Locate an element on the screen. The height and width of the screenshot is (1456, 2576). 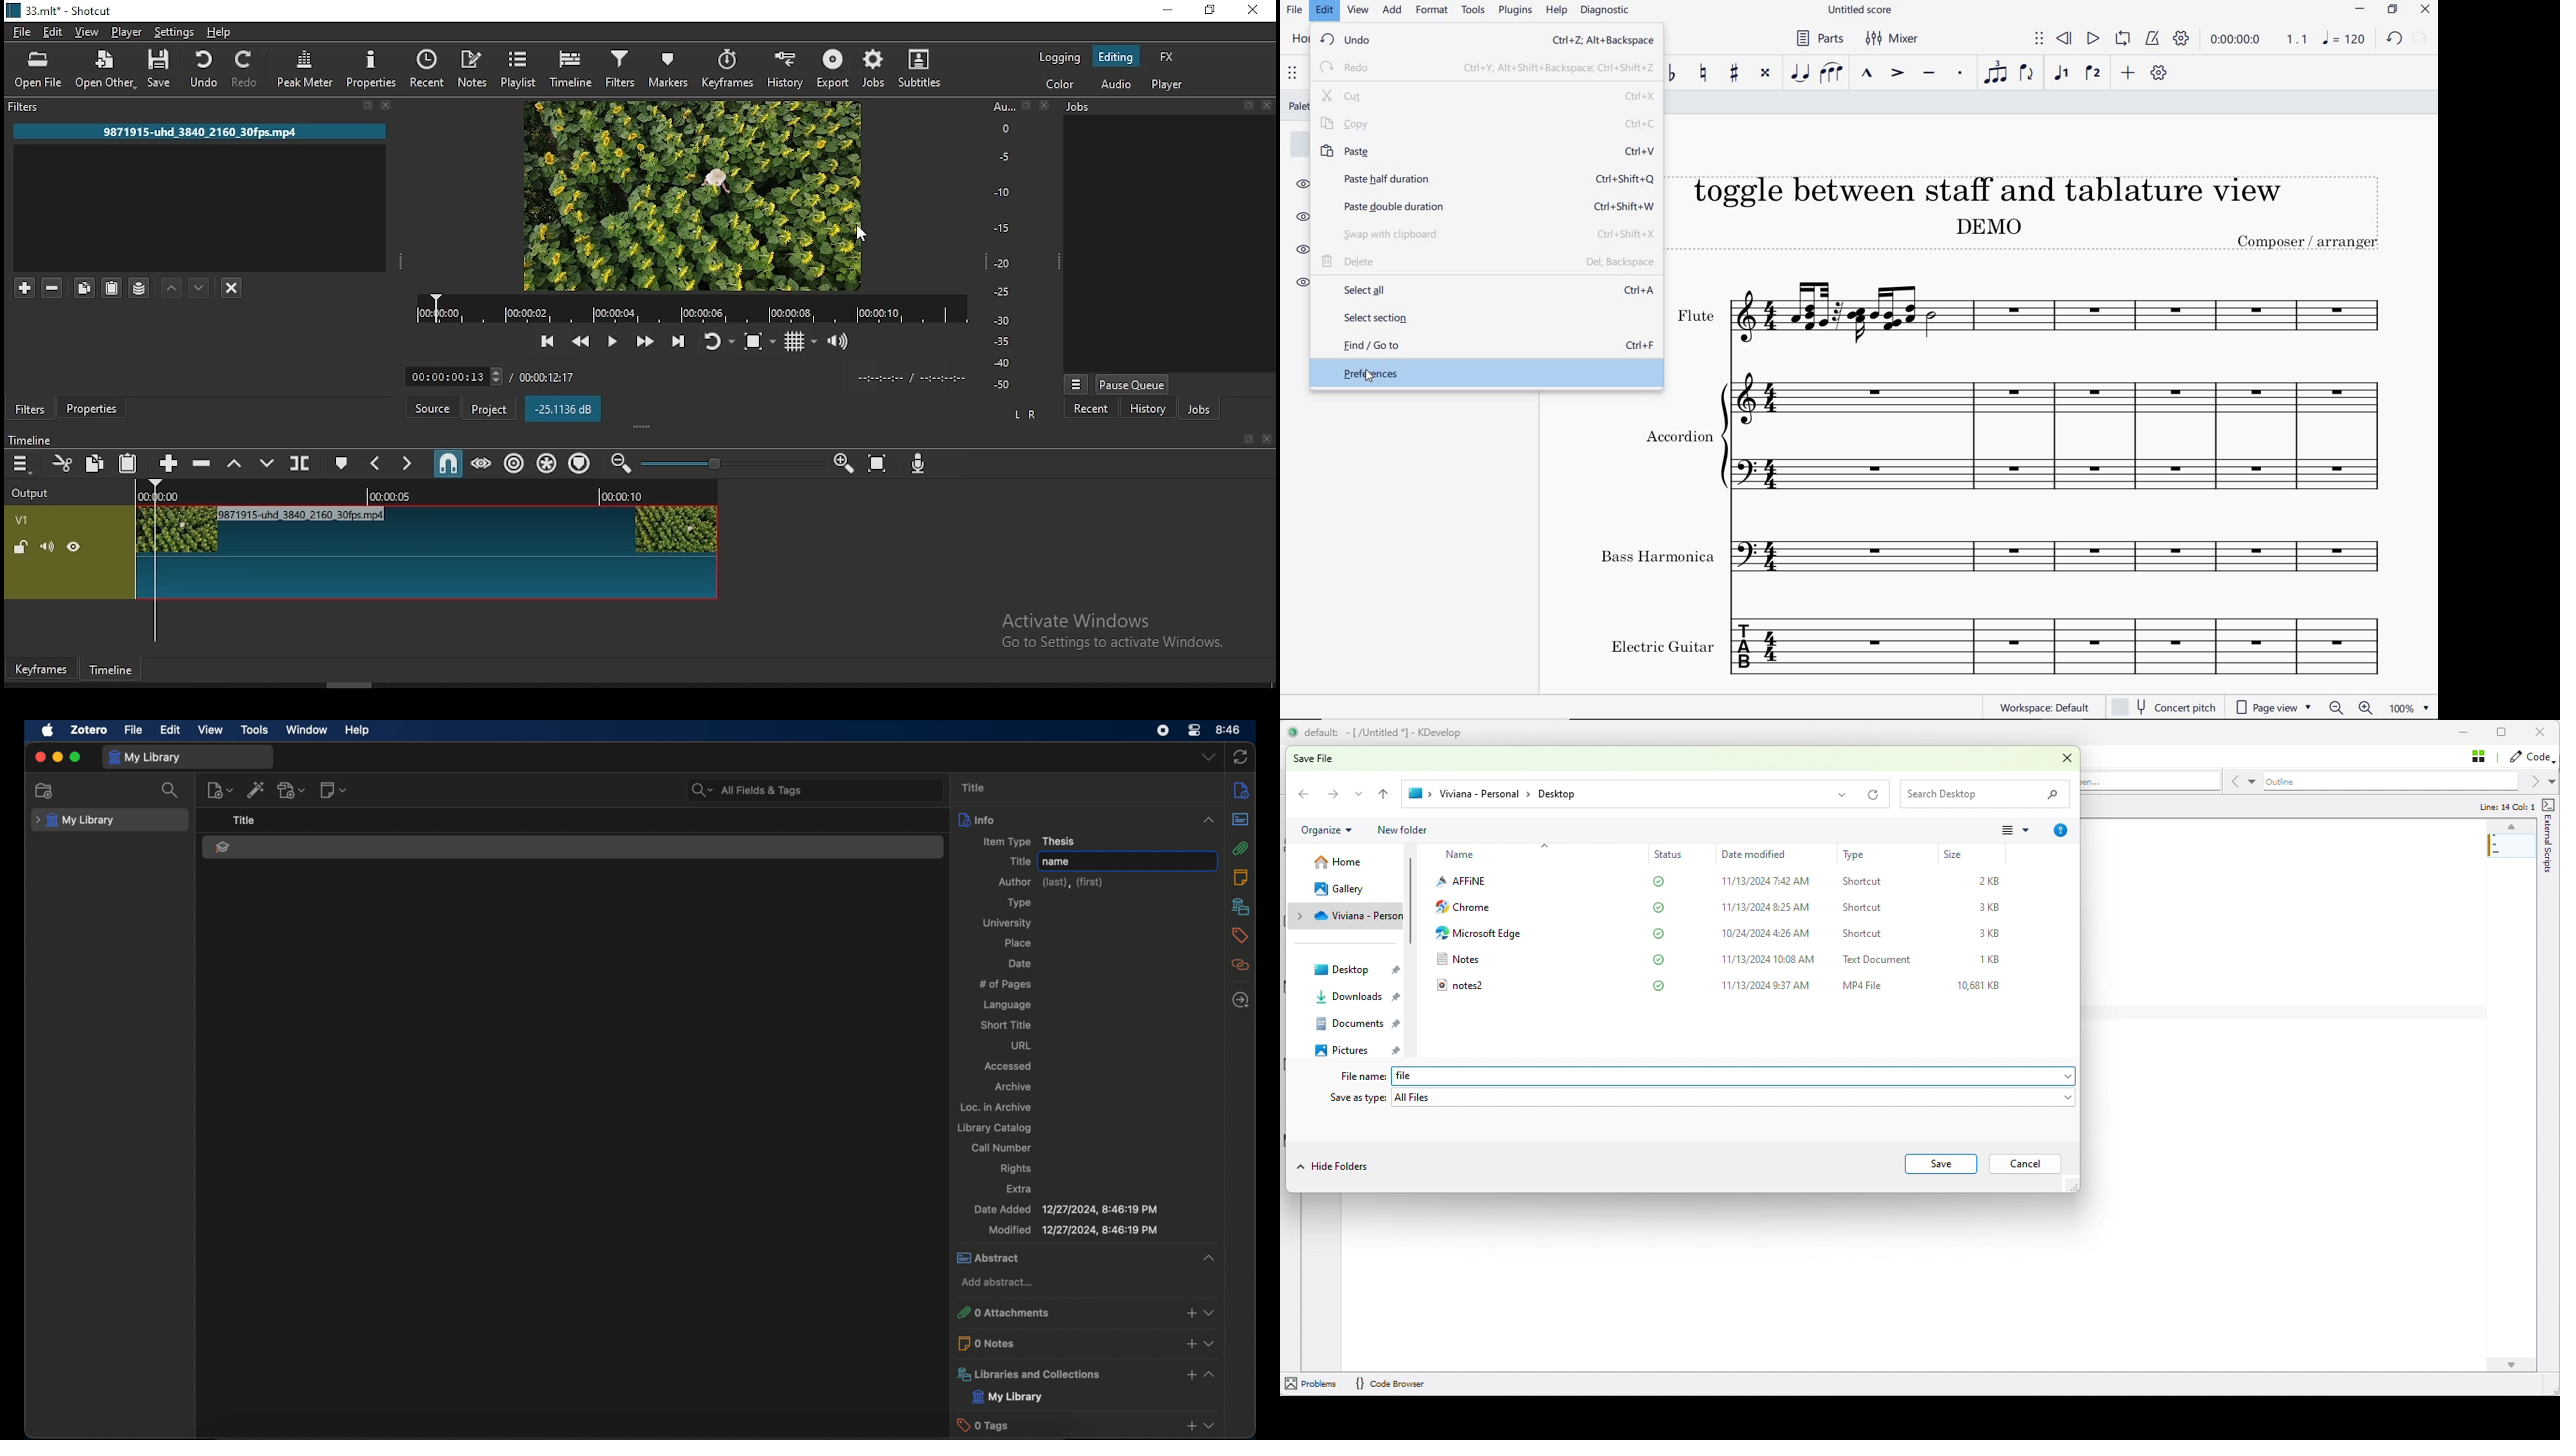
tools is located at coordinates (1476, 13).